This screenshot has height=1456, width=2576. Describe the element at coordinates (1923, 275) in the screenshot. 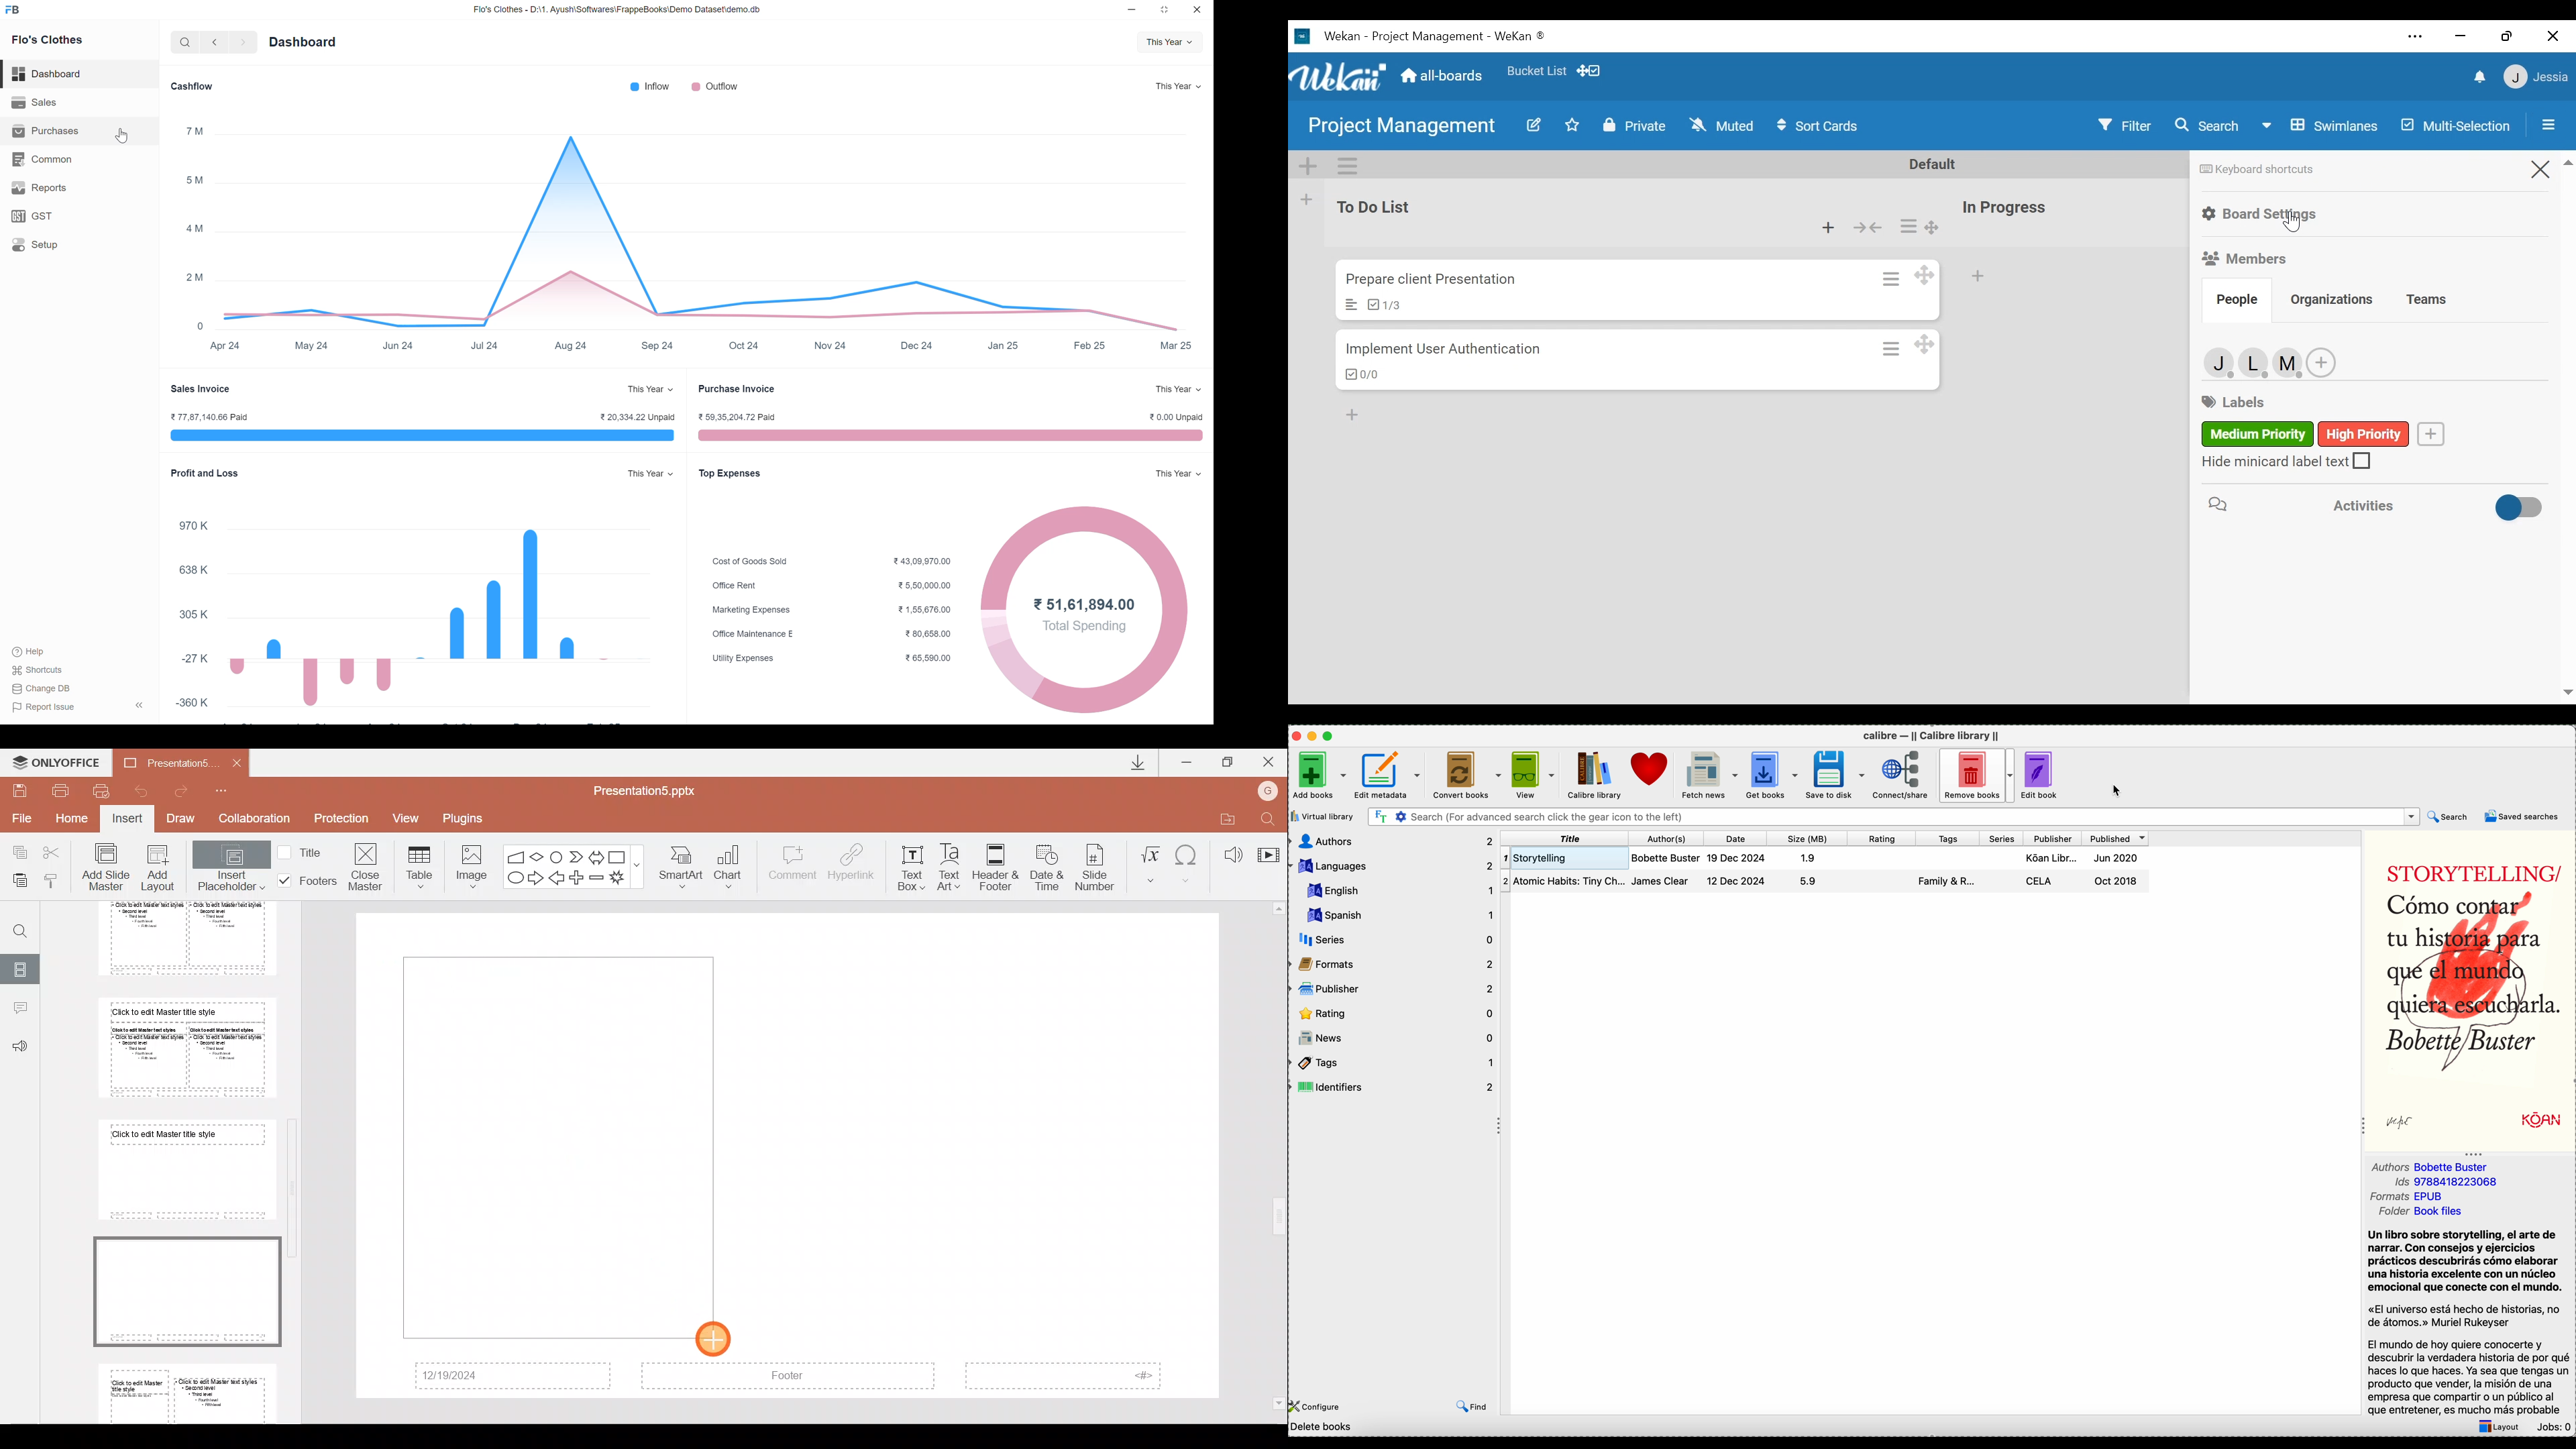

I see `Desktop drag handles` at that location.